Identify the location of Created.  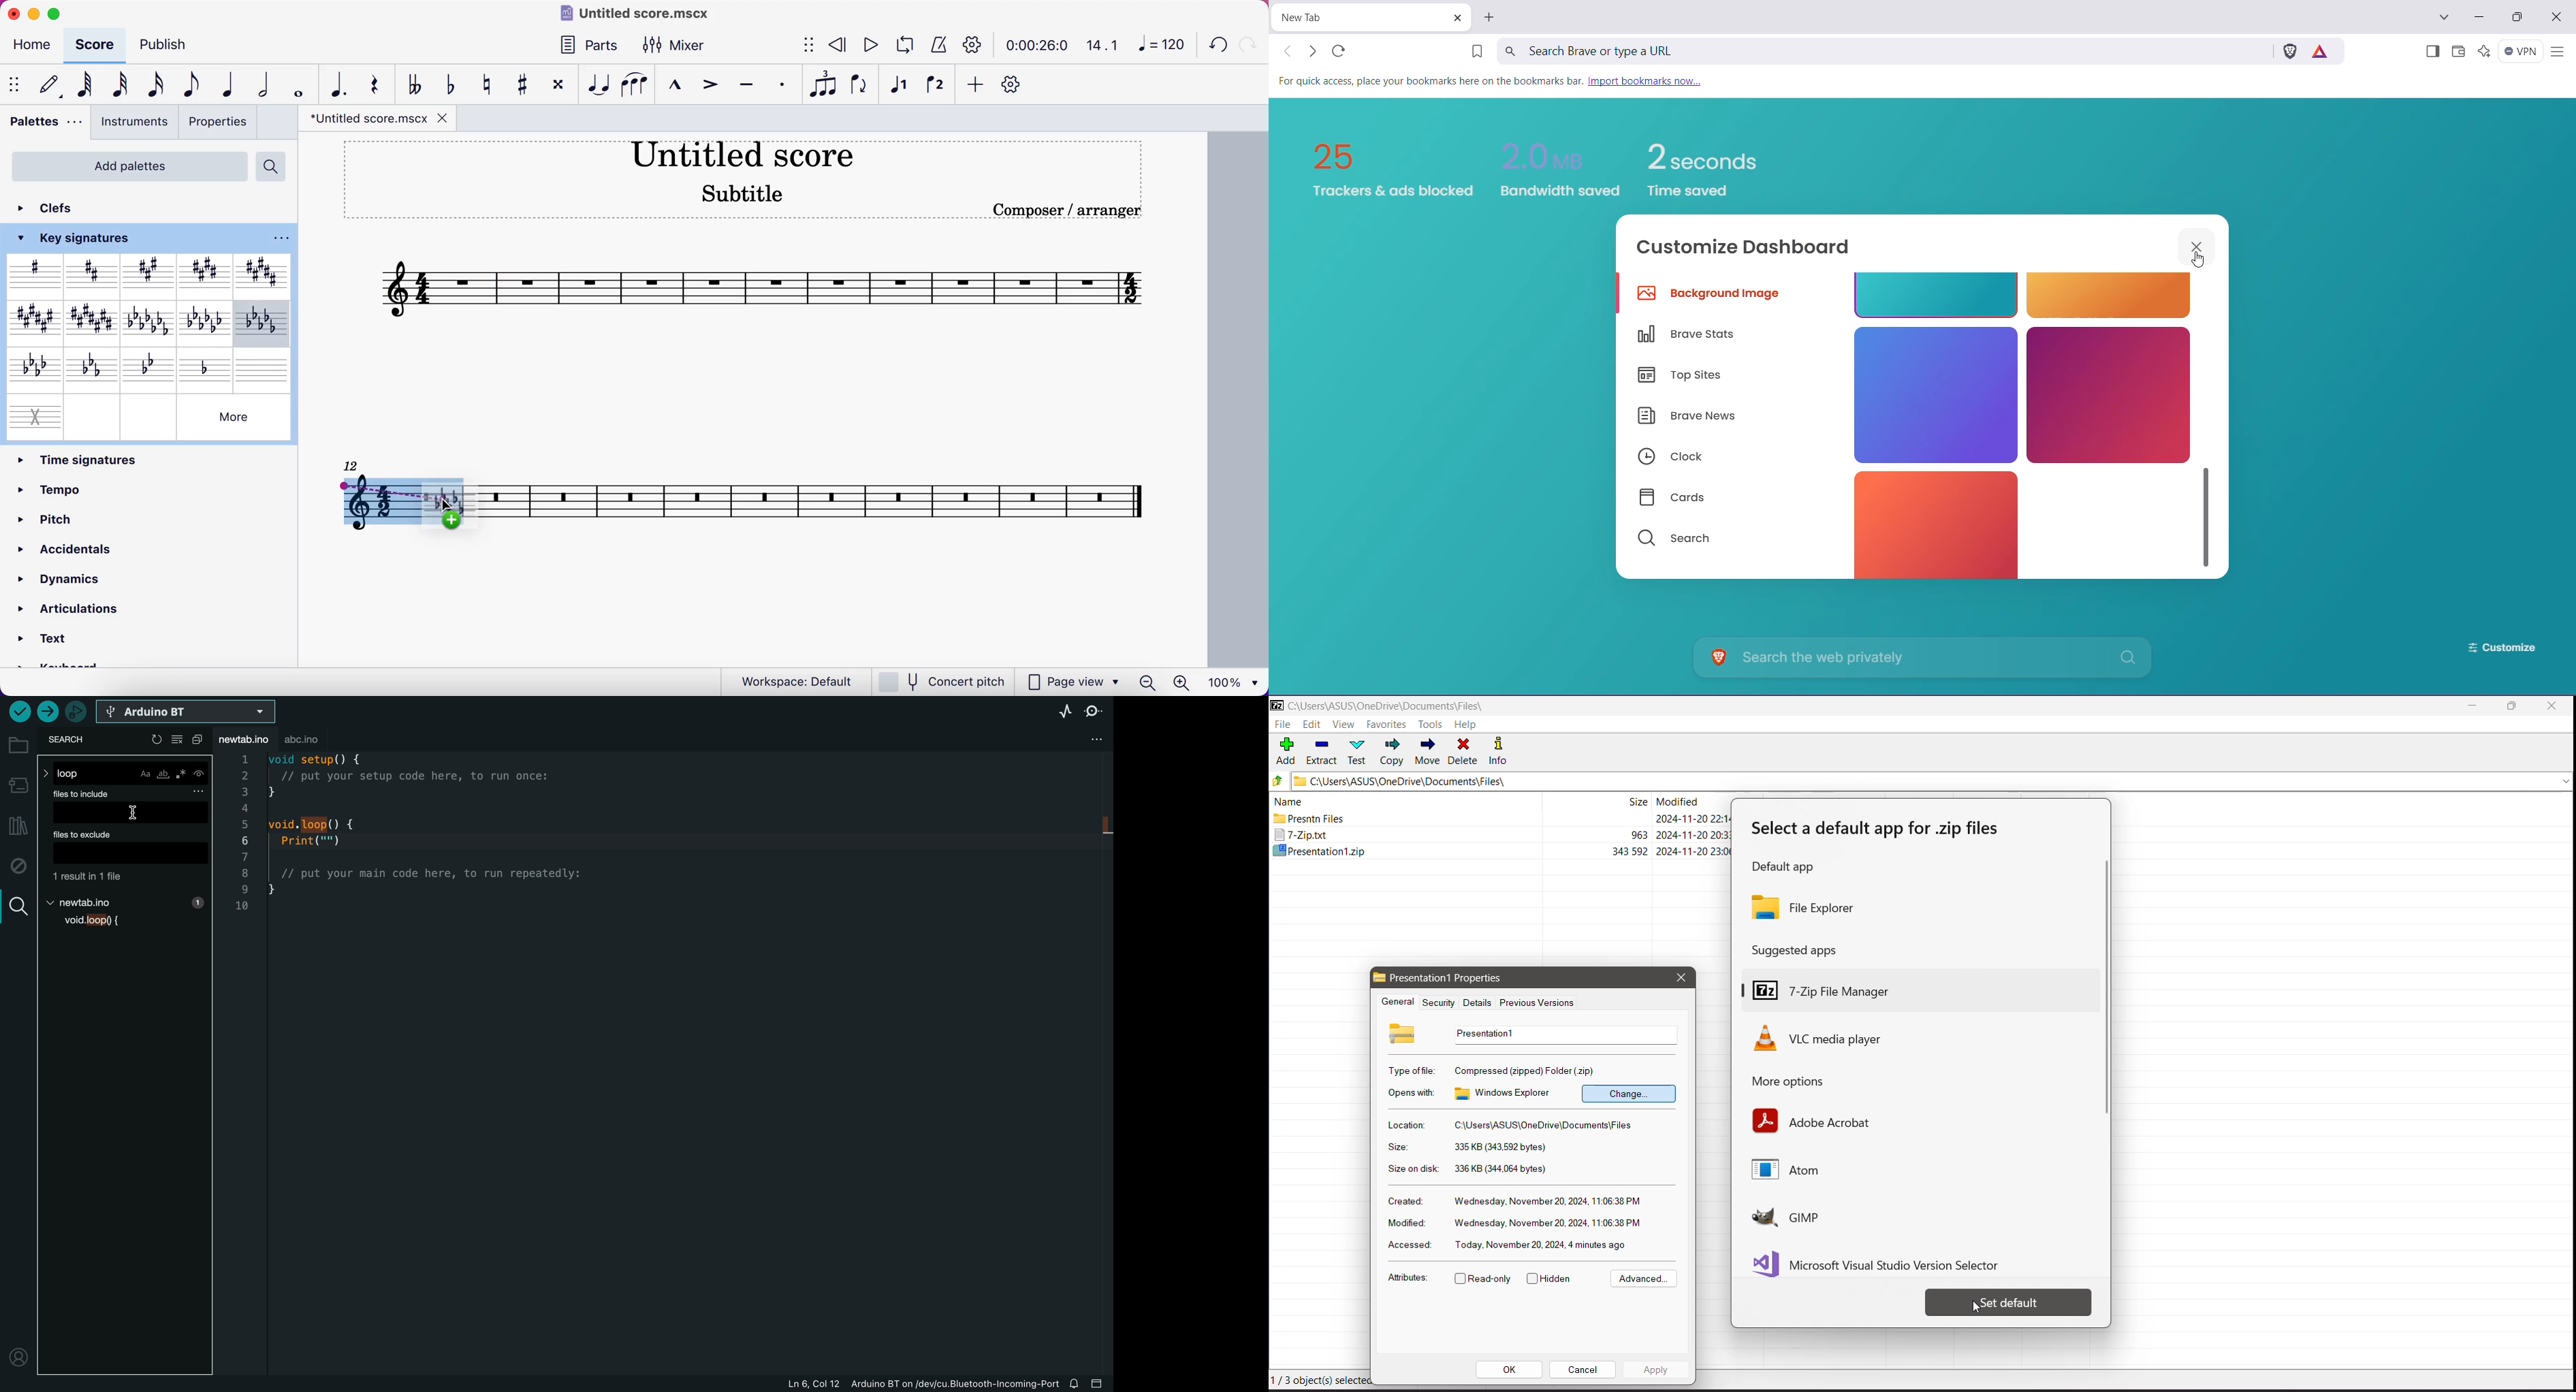
(1404, 1200).